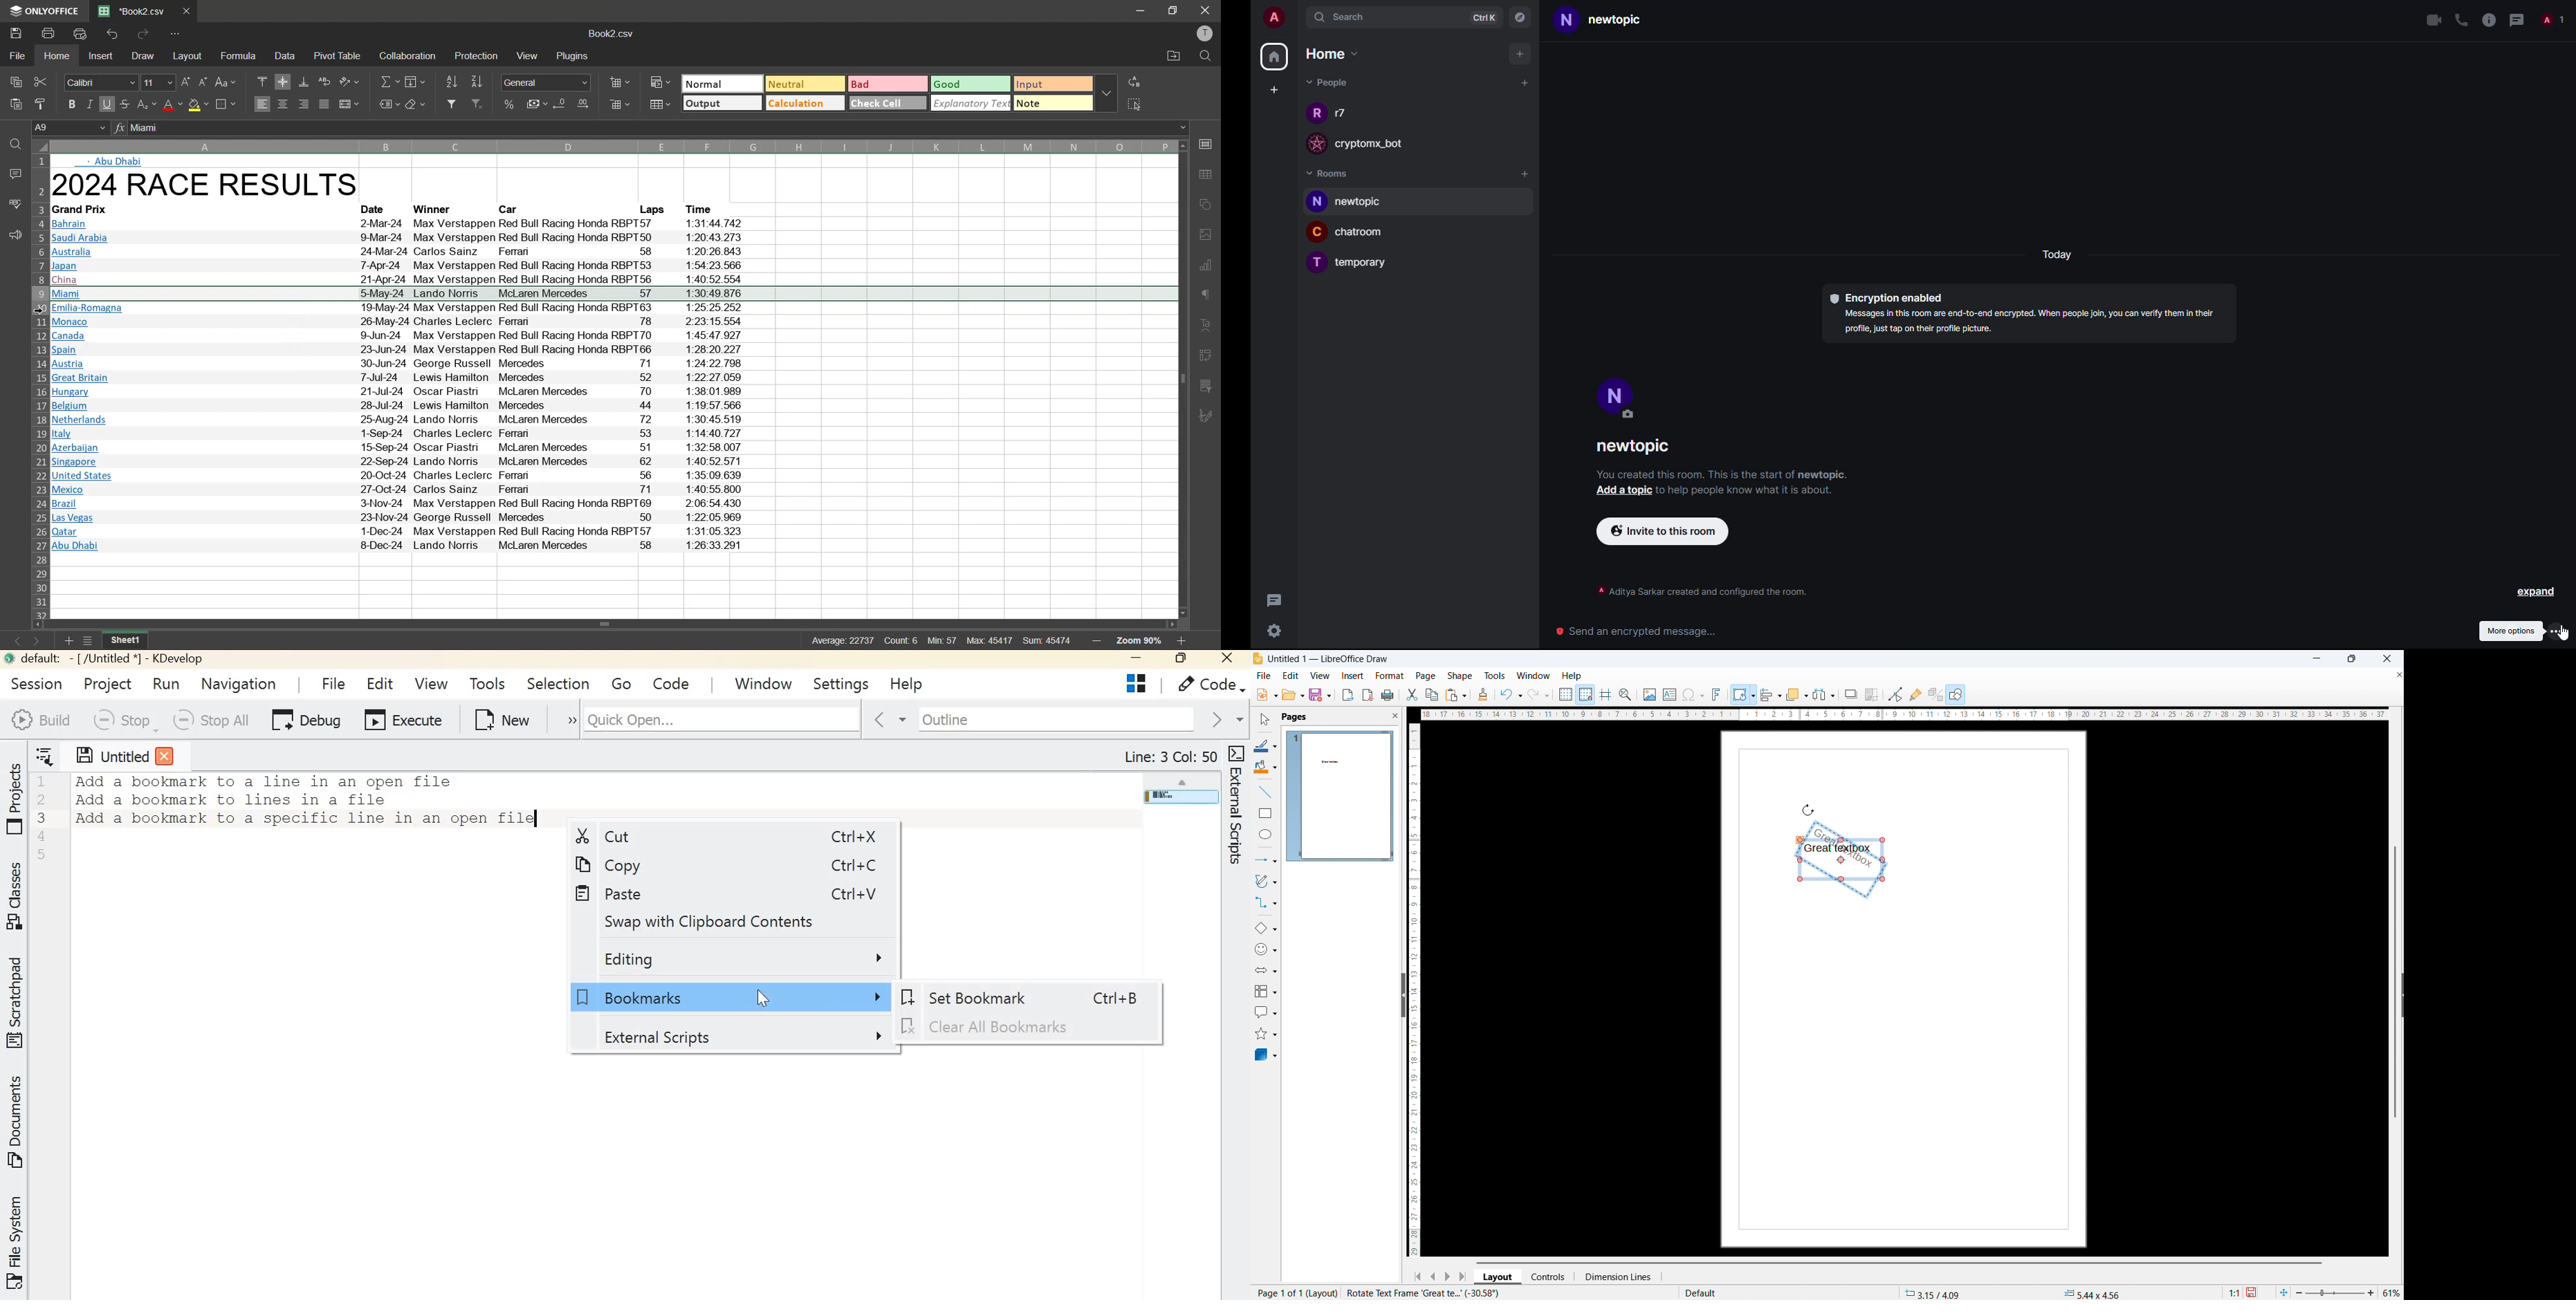 This screenshot has height=1316, width=2576. Describe the element at coordinates (1455, 695) in the screenshot. I see `paste` at that location.